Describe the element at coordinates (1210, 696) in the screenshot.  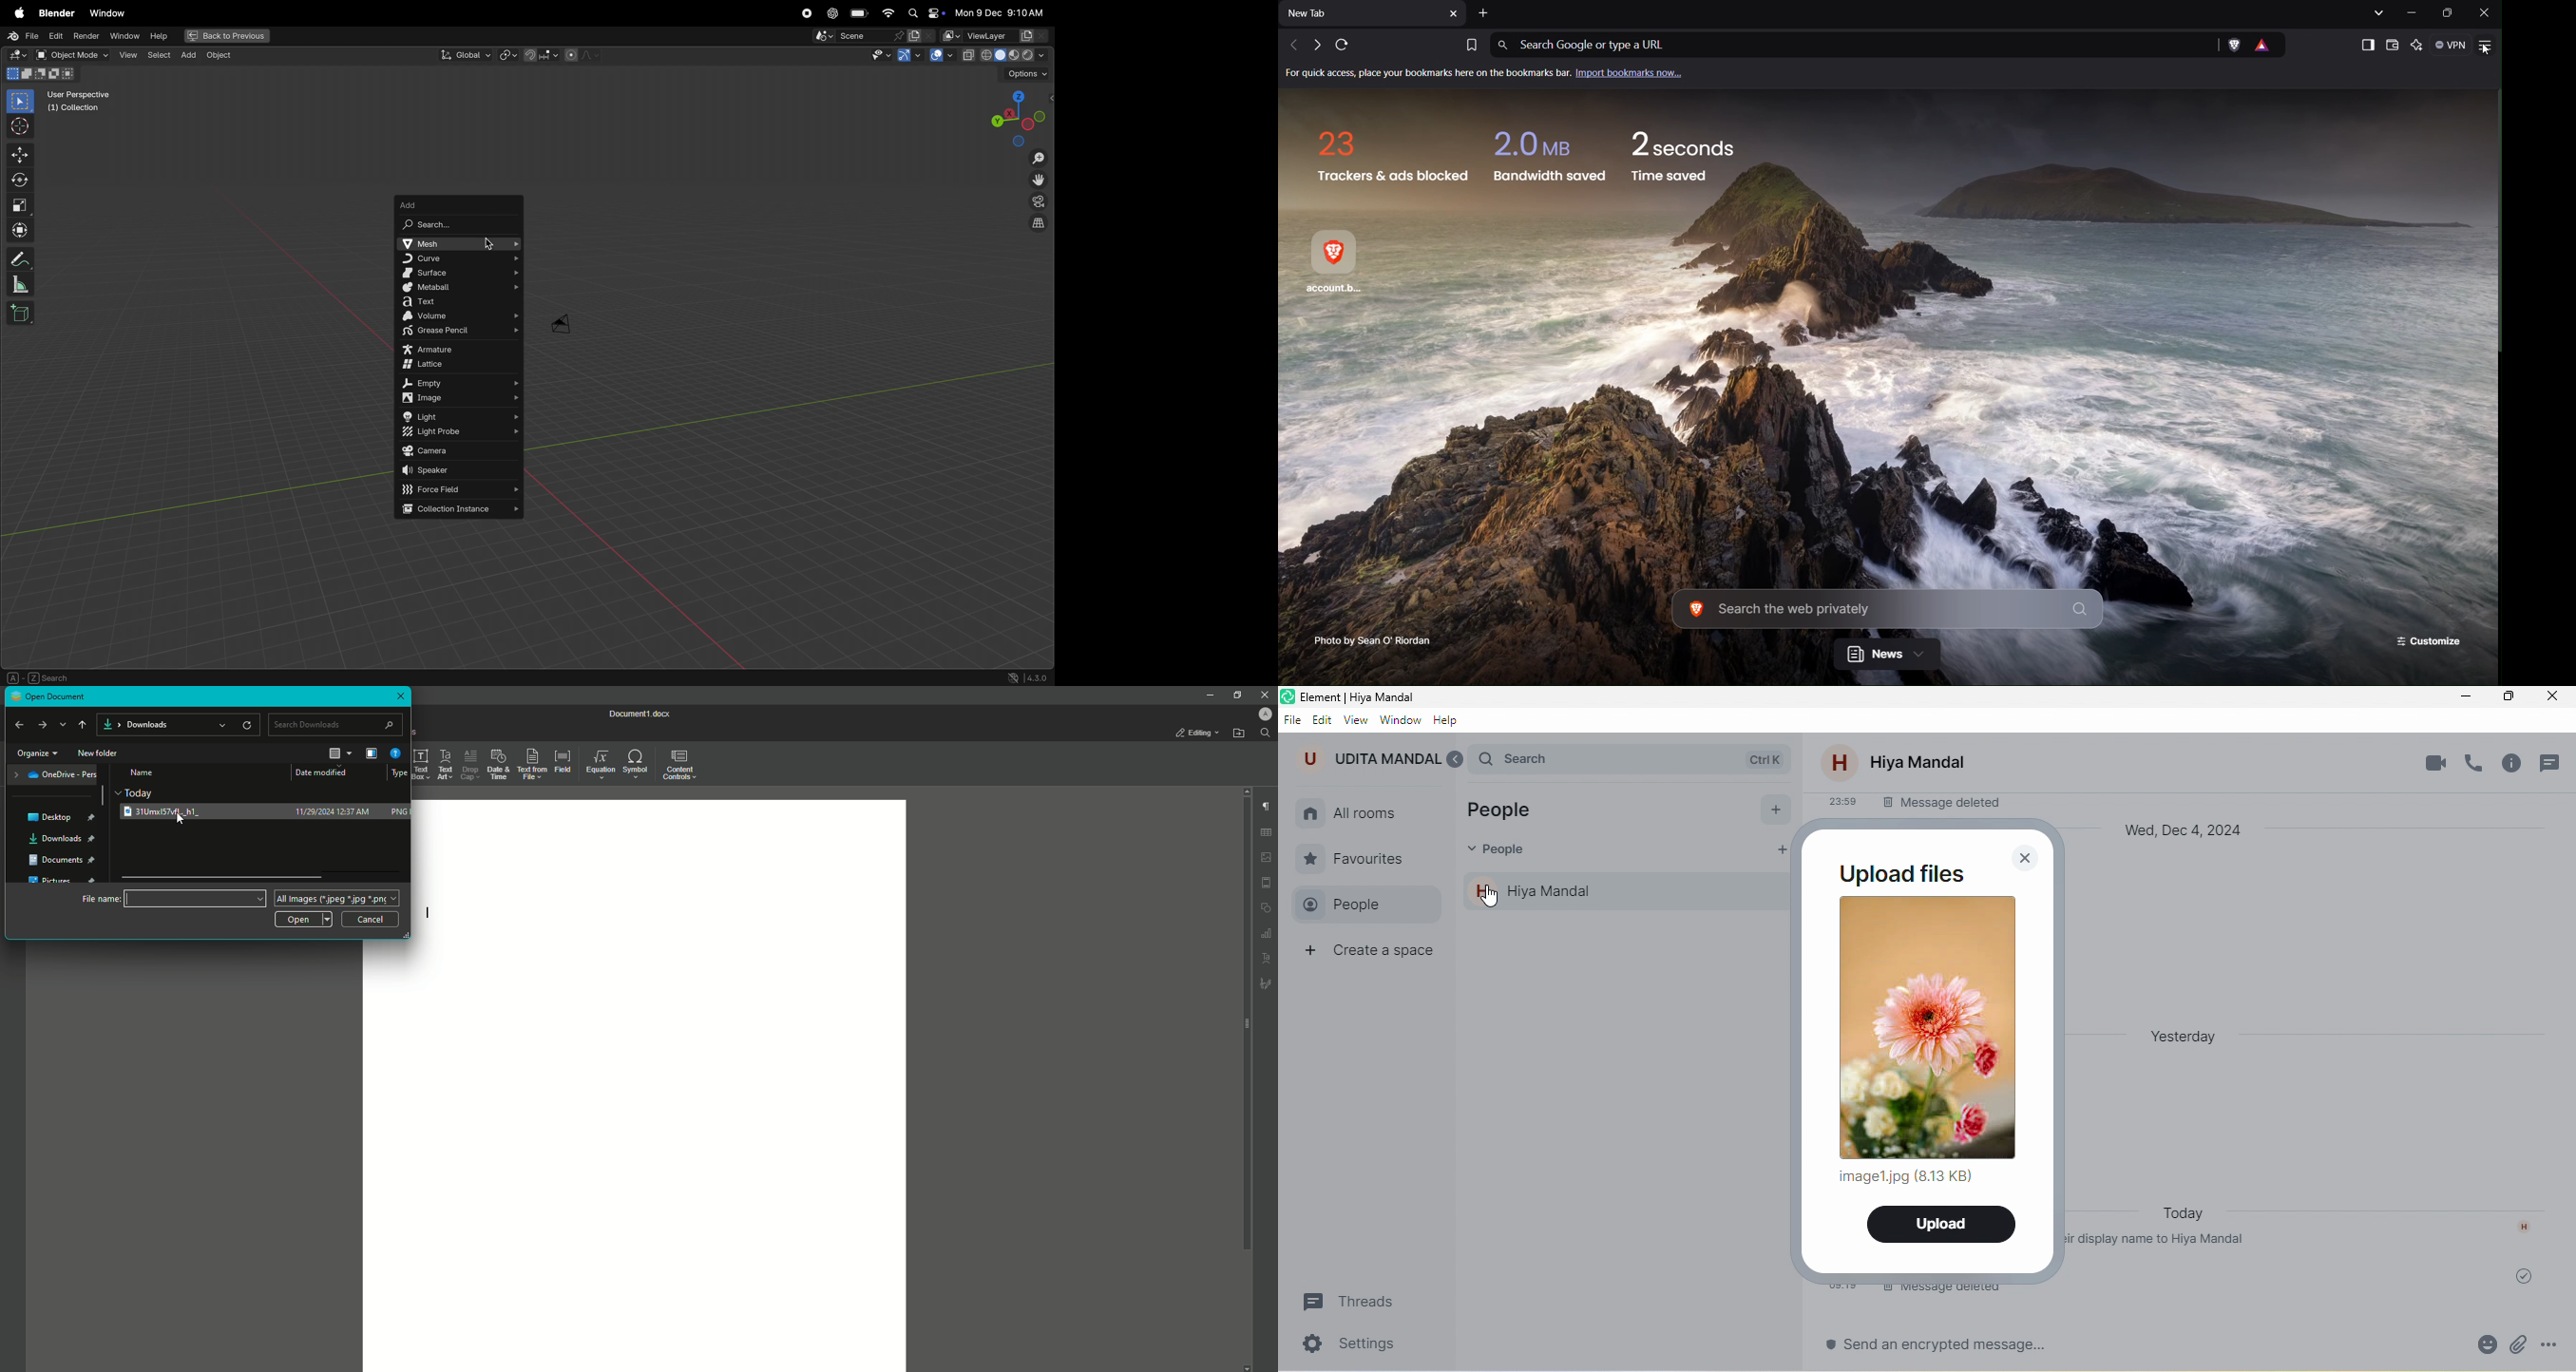
I see `Minimize` at that location.